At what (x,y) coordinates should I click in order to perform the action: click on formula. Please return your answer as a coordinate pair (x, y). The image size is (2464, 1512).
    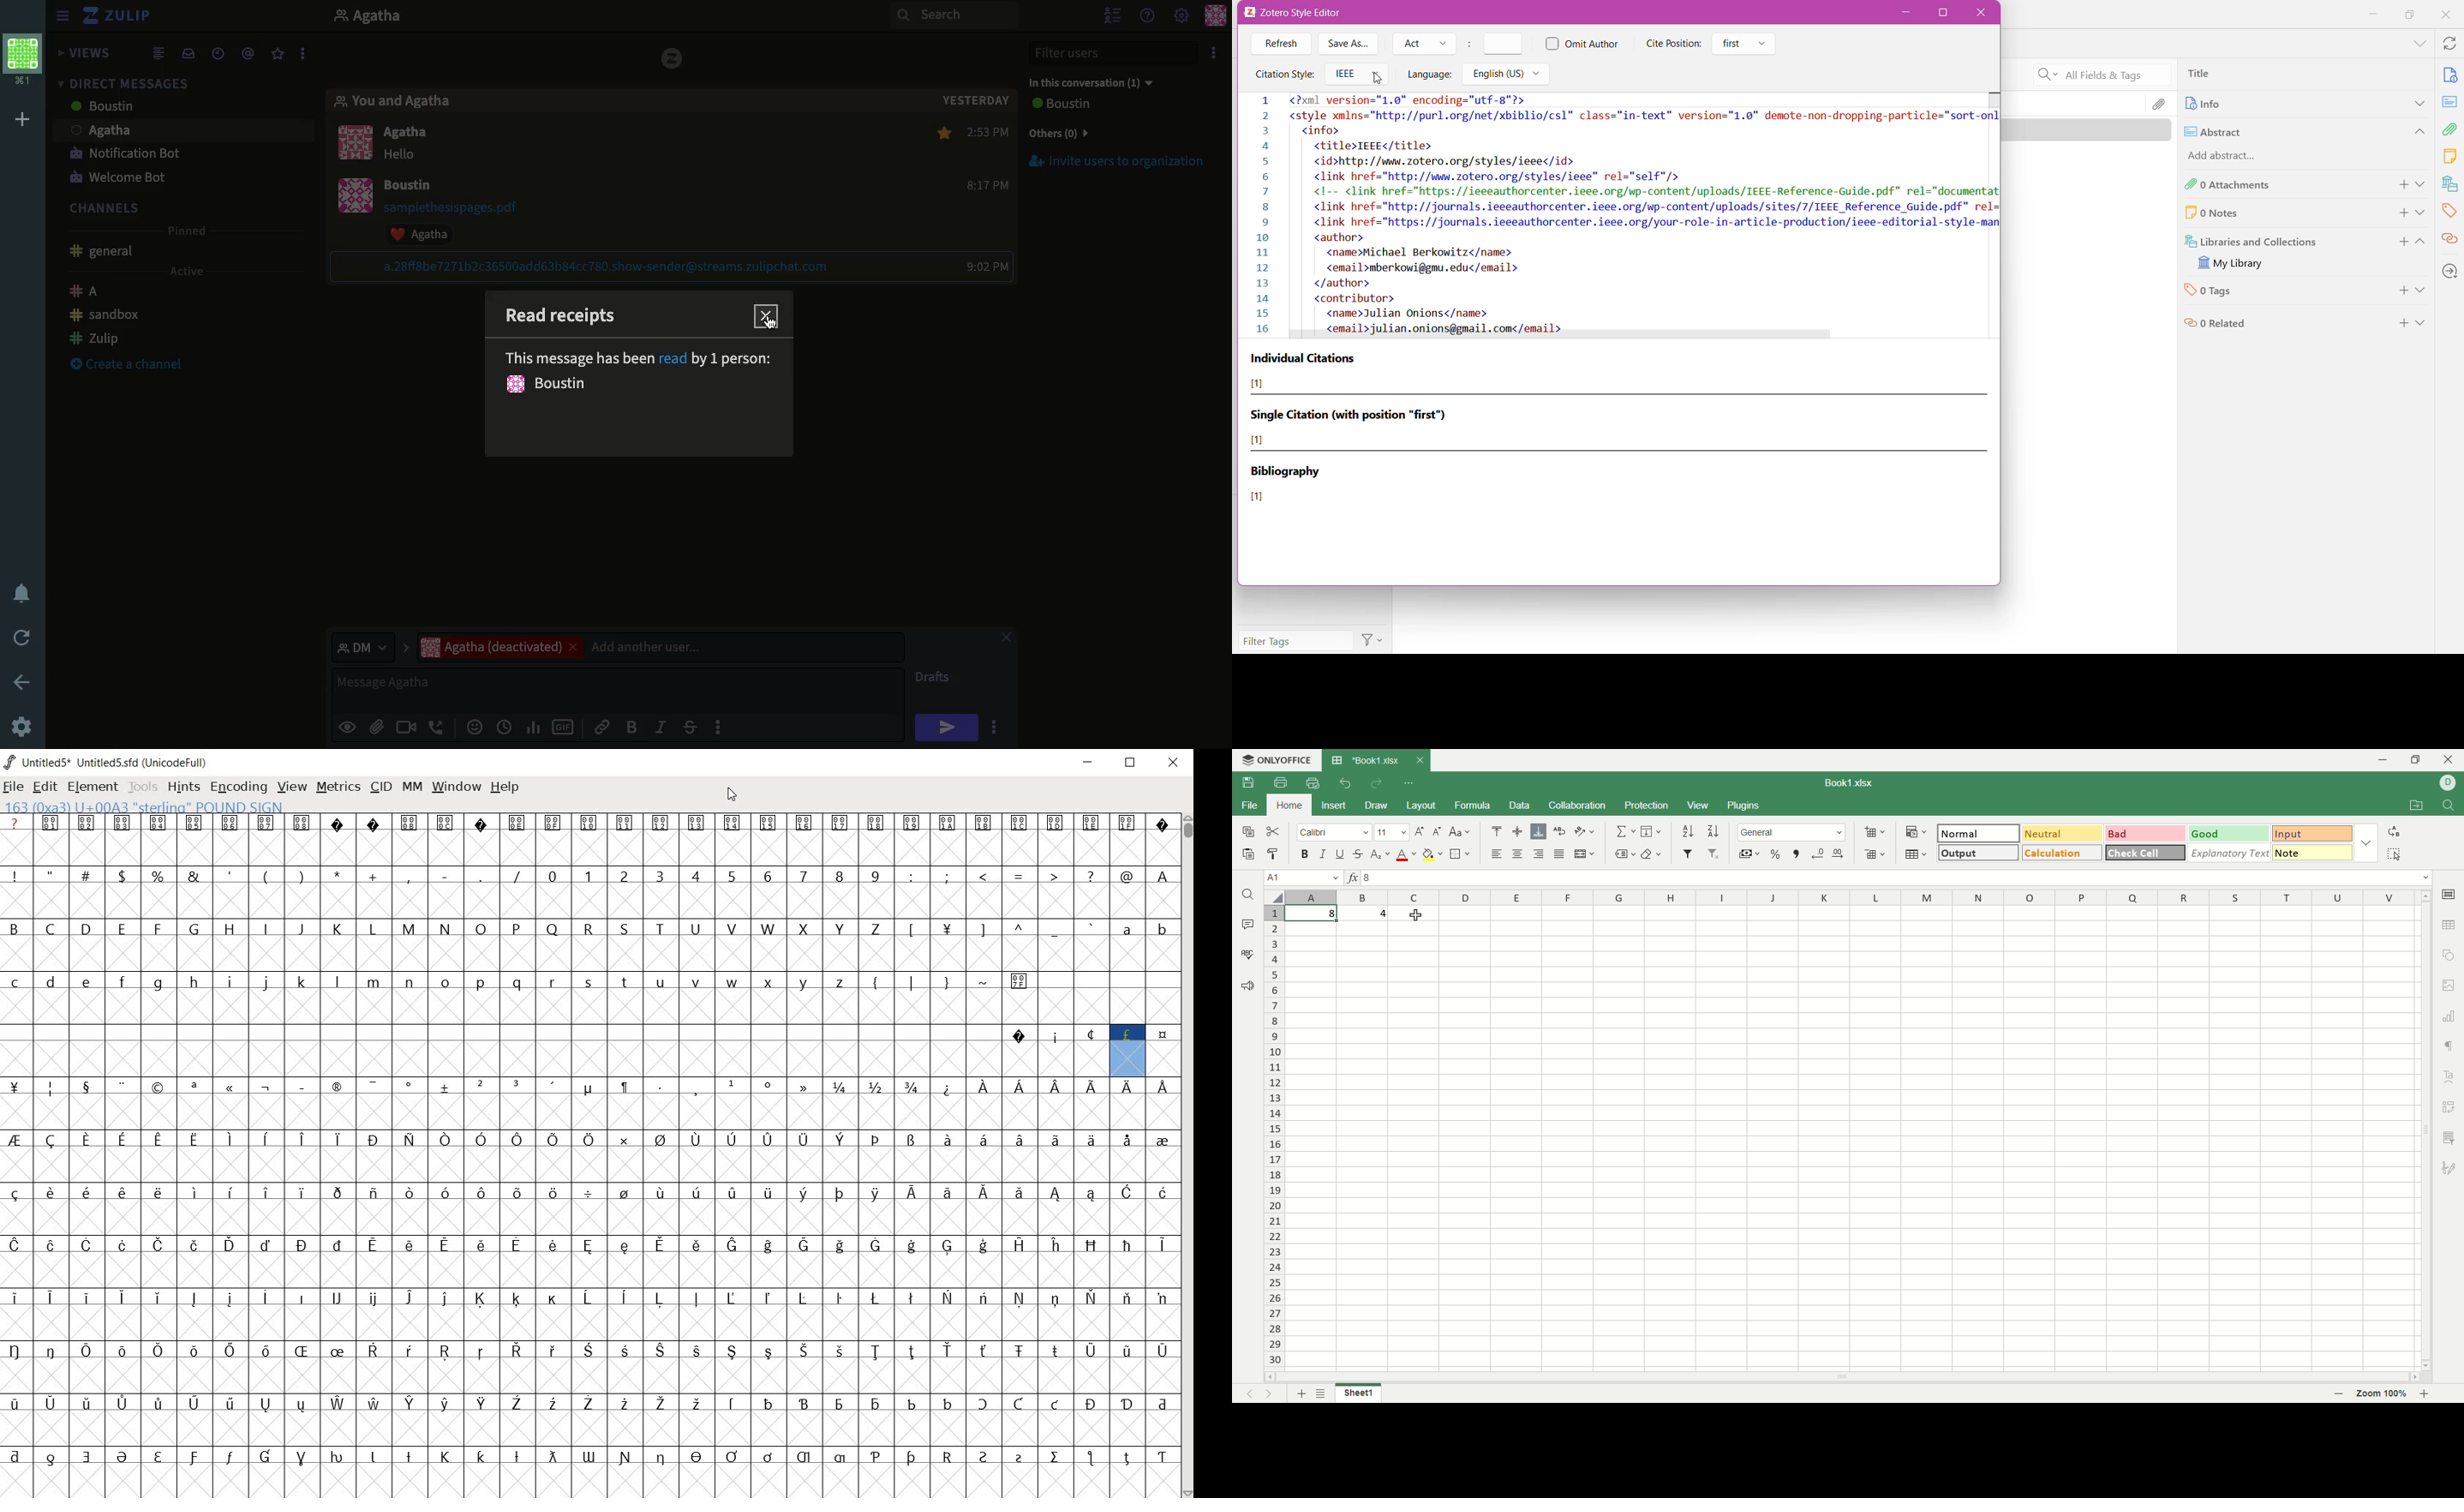
    Looking at the image, I should click on (1473, 805).